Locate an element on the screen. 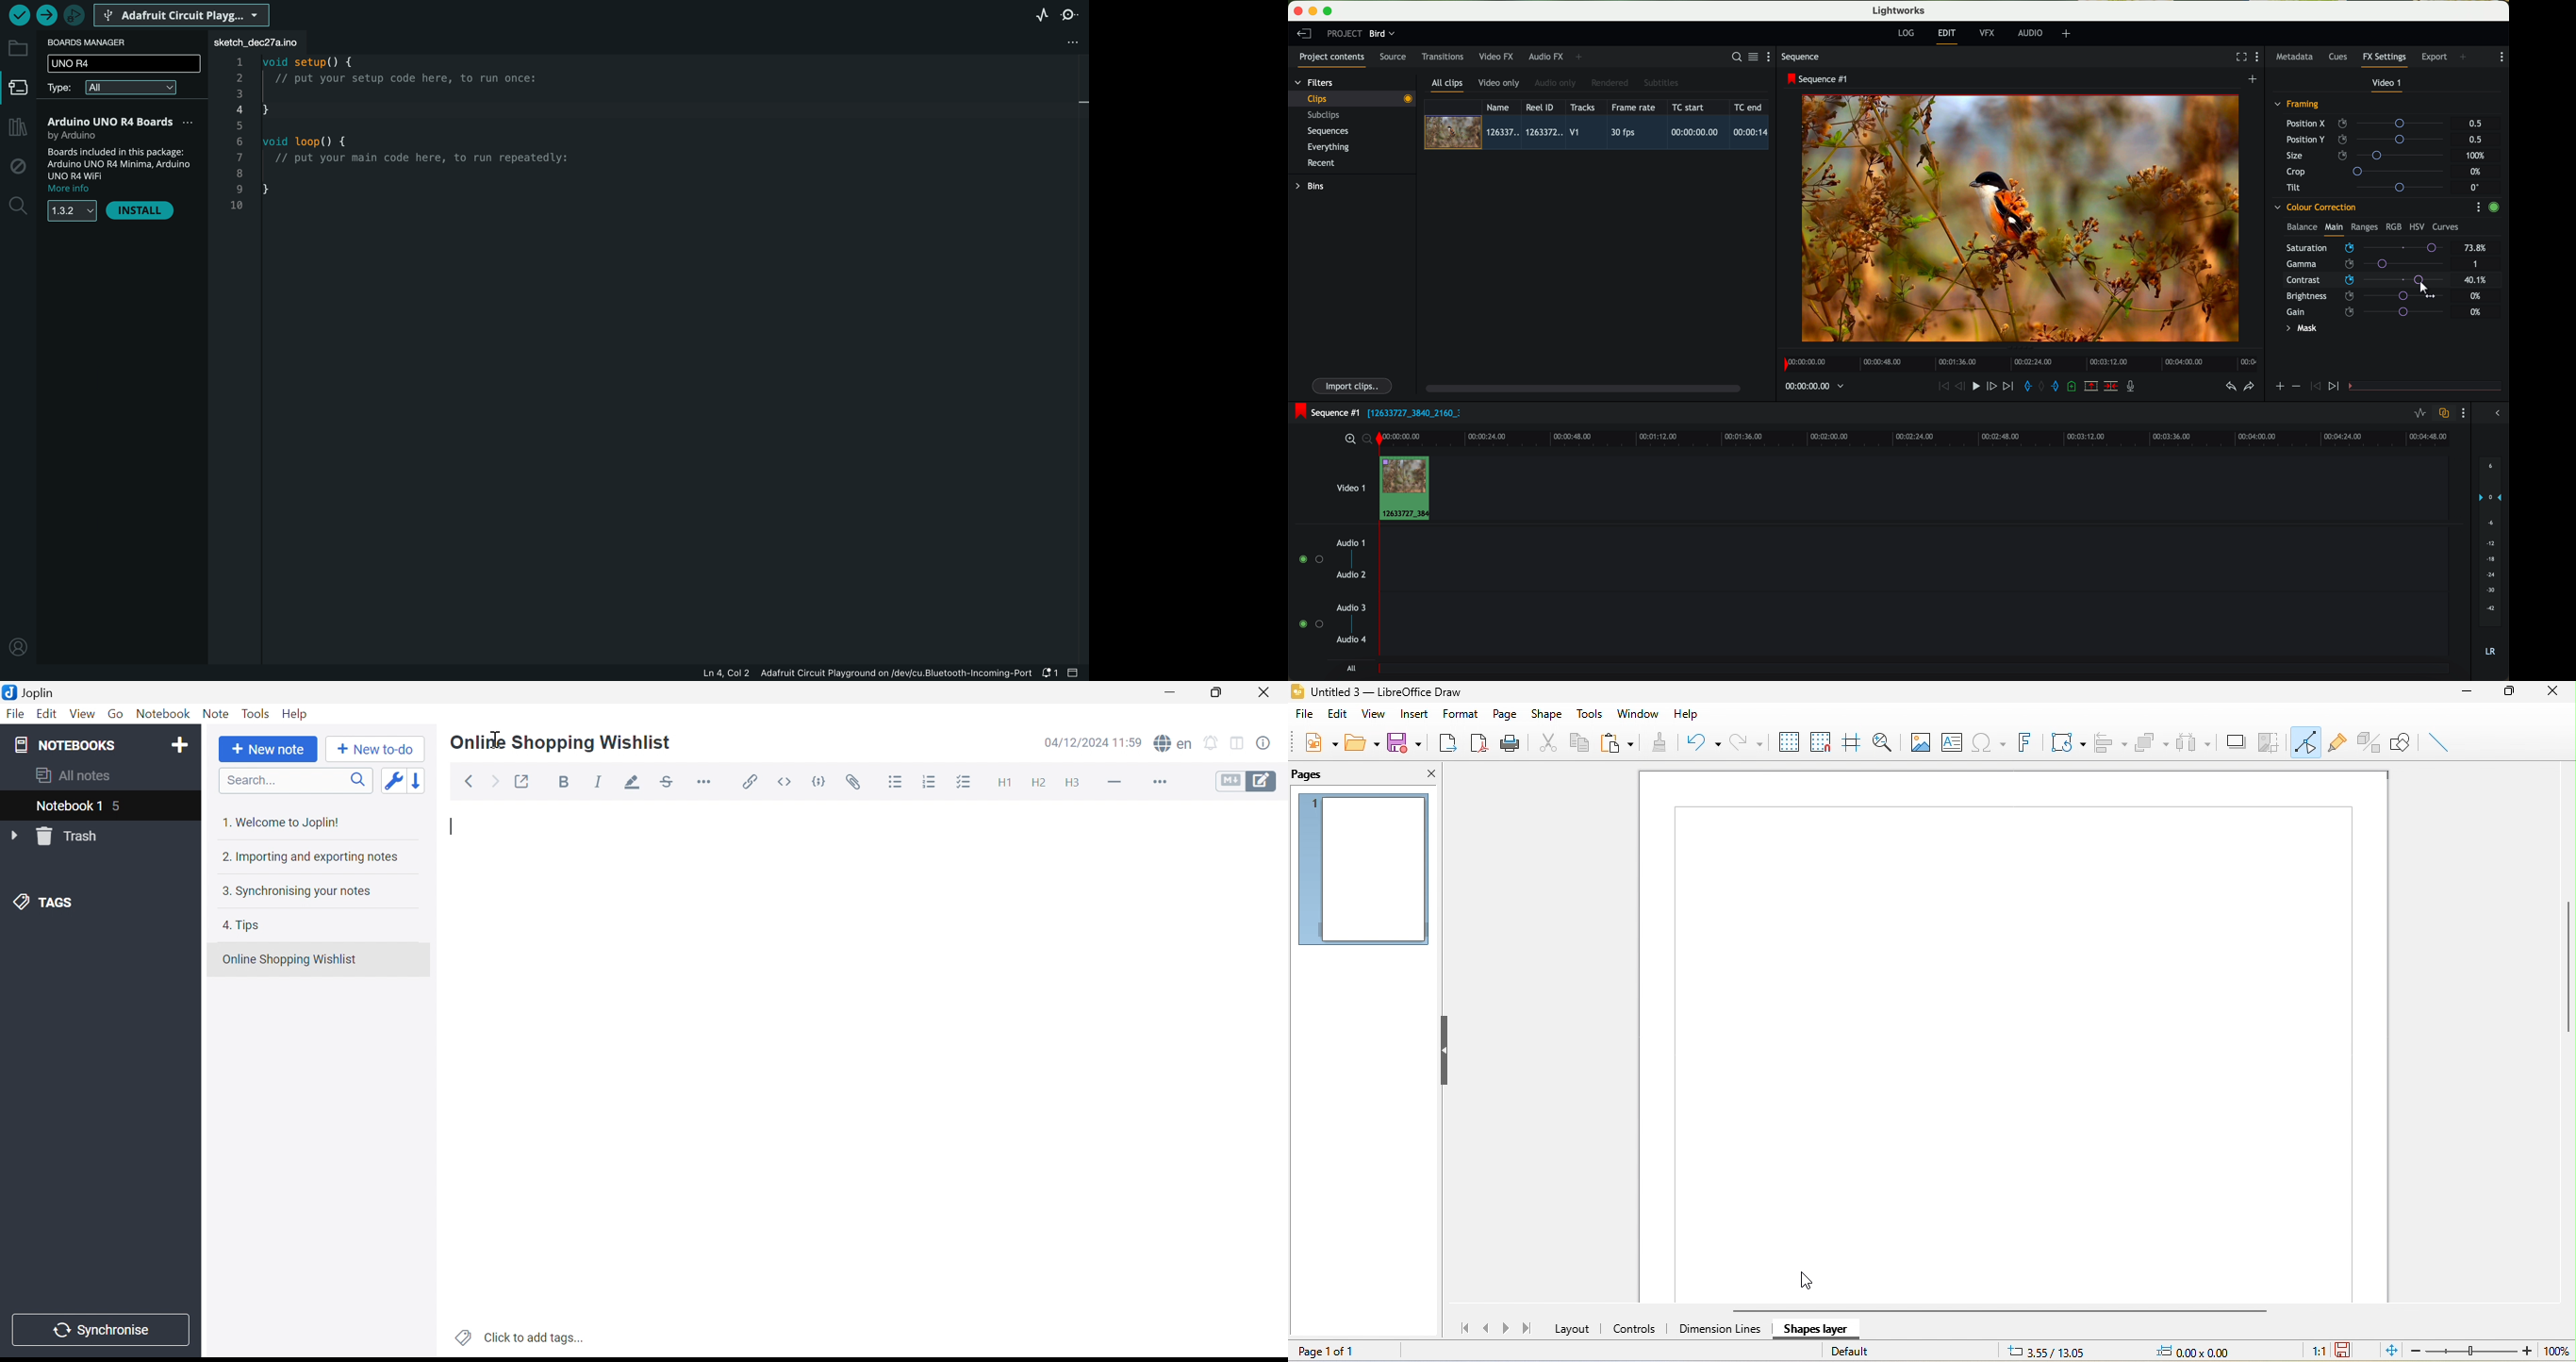  0% is located at coordinates (2477, 312).